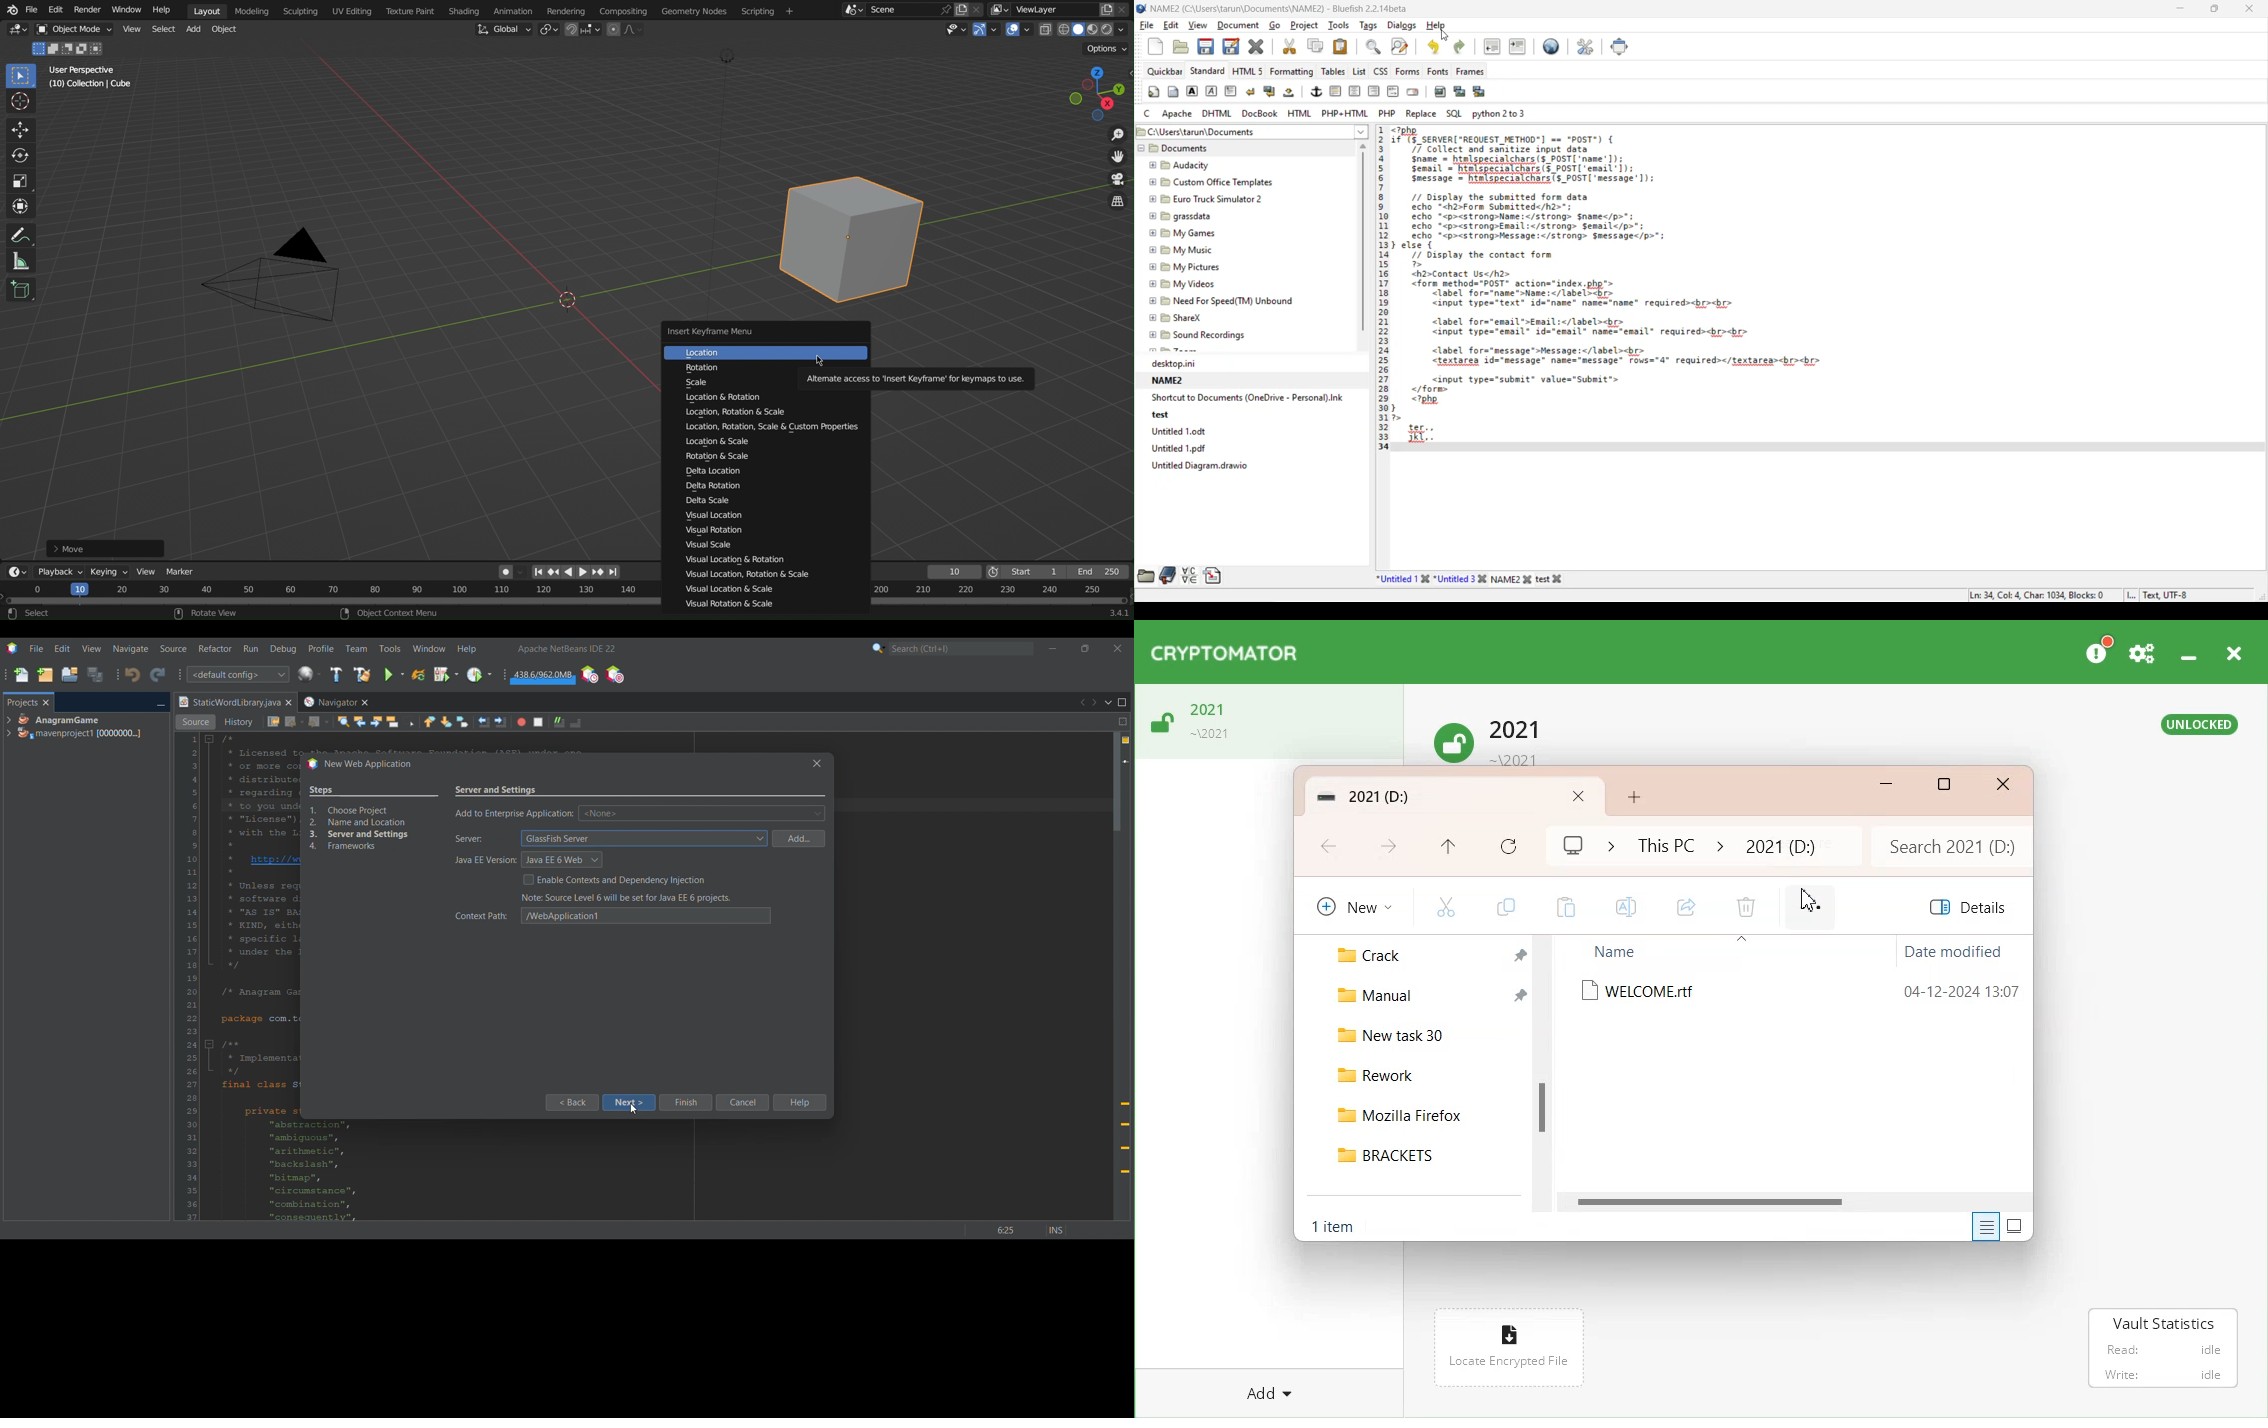 This screenshot has height=1428, width=2268. Describe the element at coordinates (742, 1103) in the screenshot. I see `Cancel` at that location.